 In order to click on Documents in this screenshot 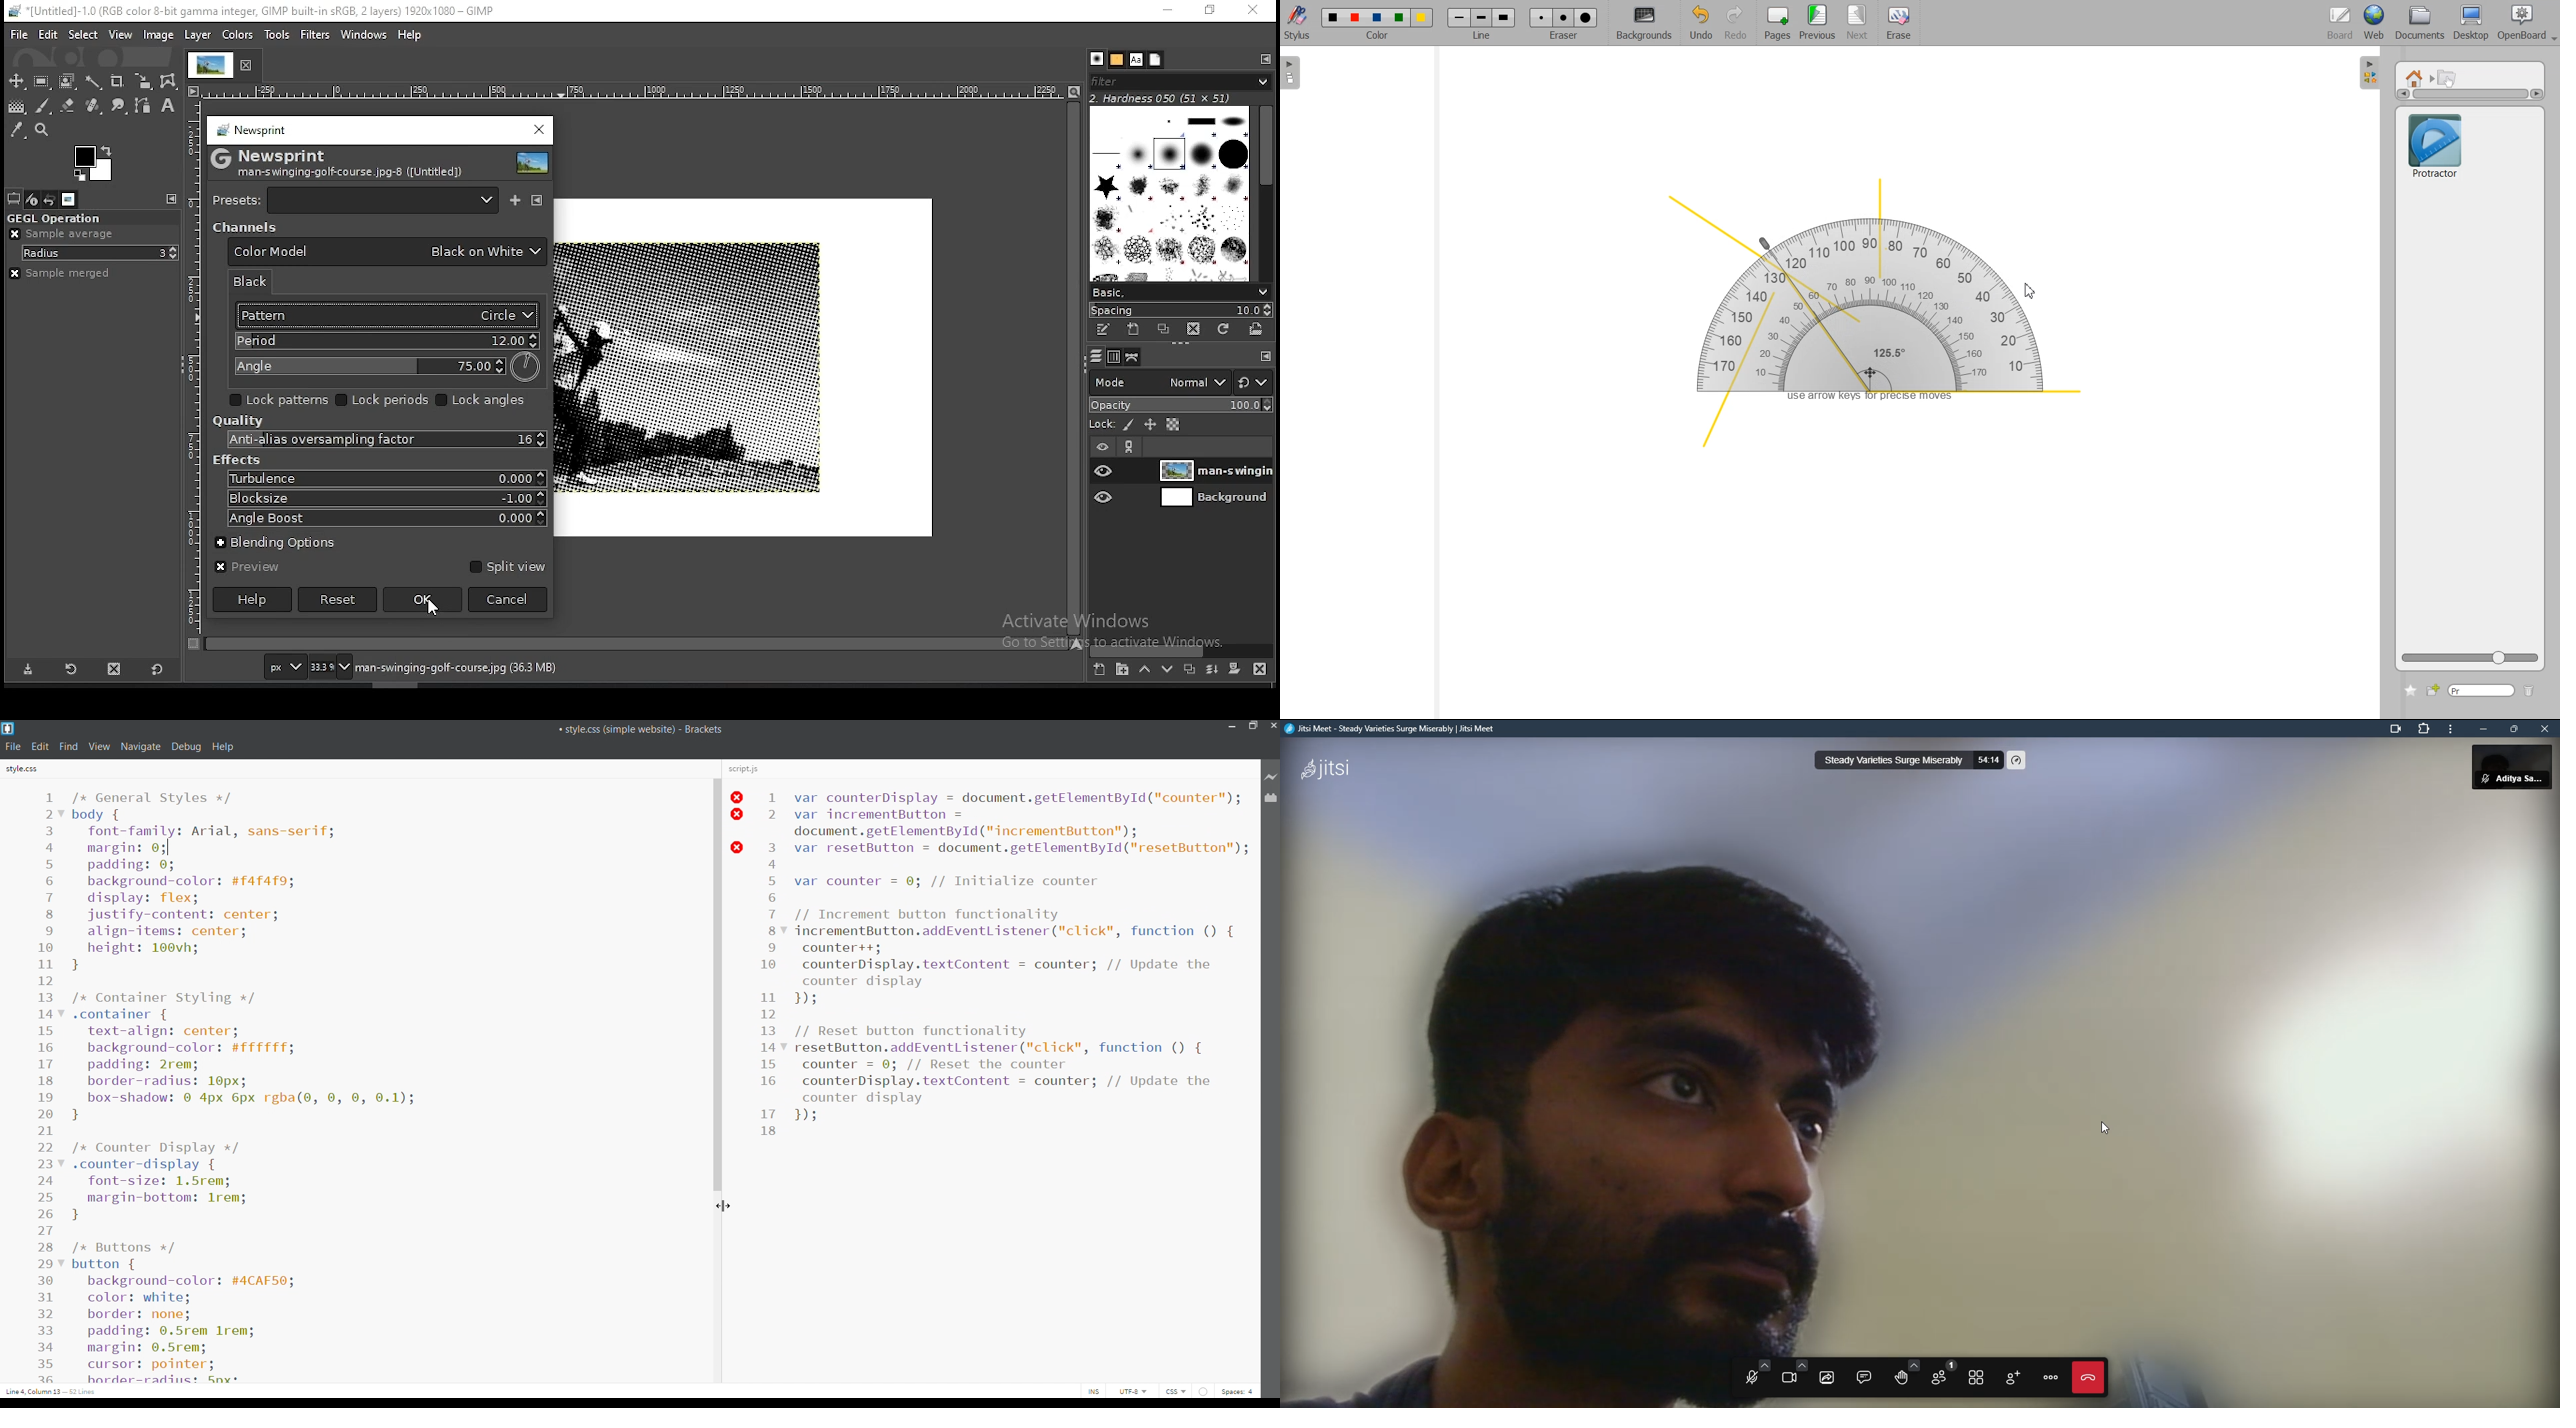, I will do `click(2418, 24)`.